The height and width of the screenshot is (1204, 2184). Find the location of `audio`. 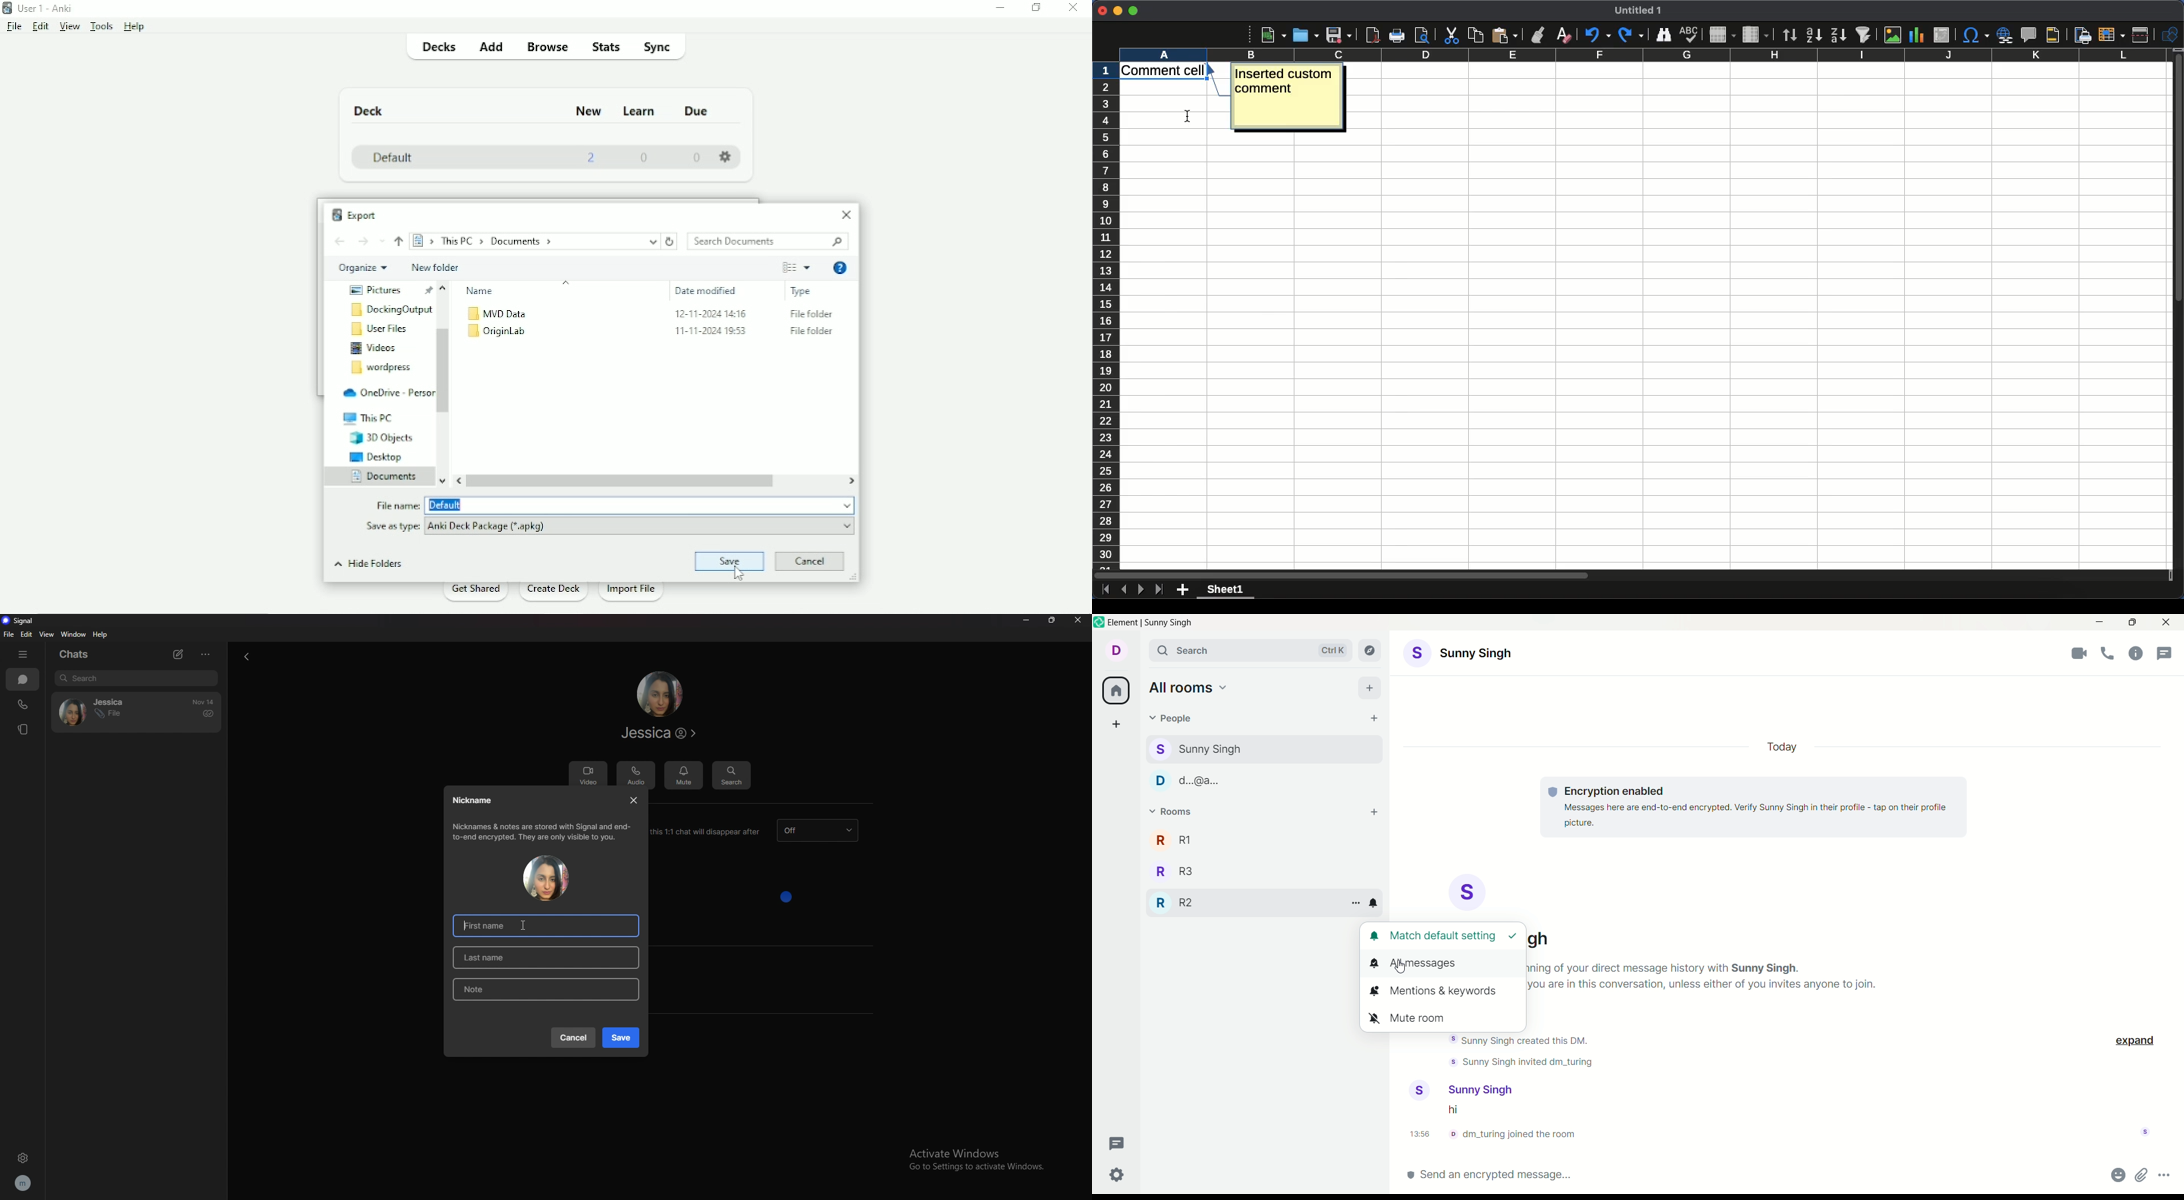

audio is located at coordinates (635, 776).